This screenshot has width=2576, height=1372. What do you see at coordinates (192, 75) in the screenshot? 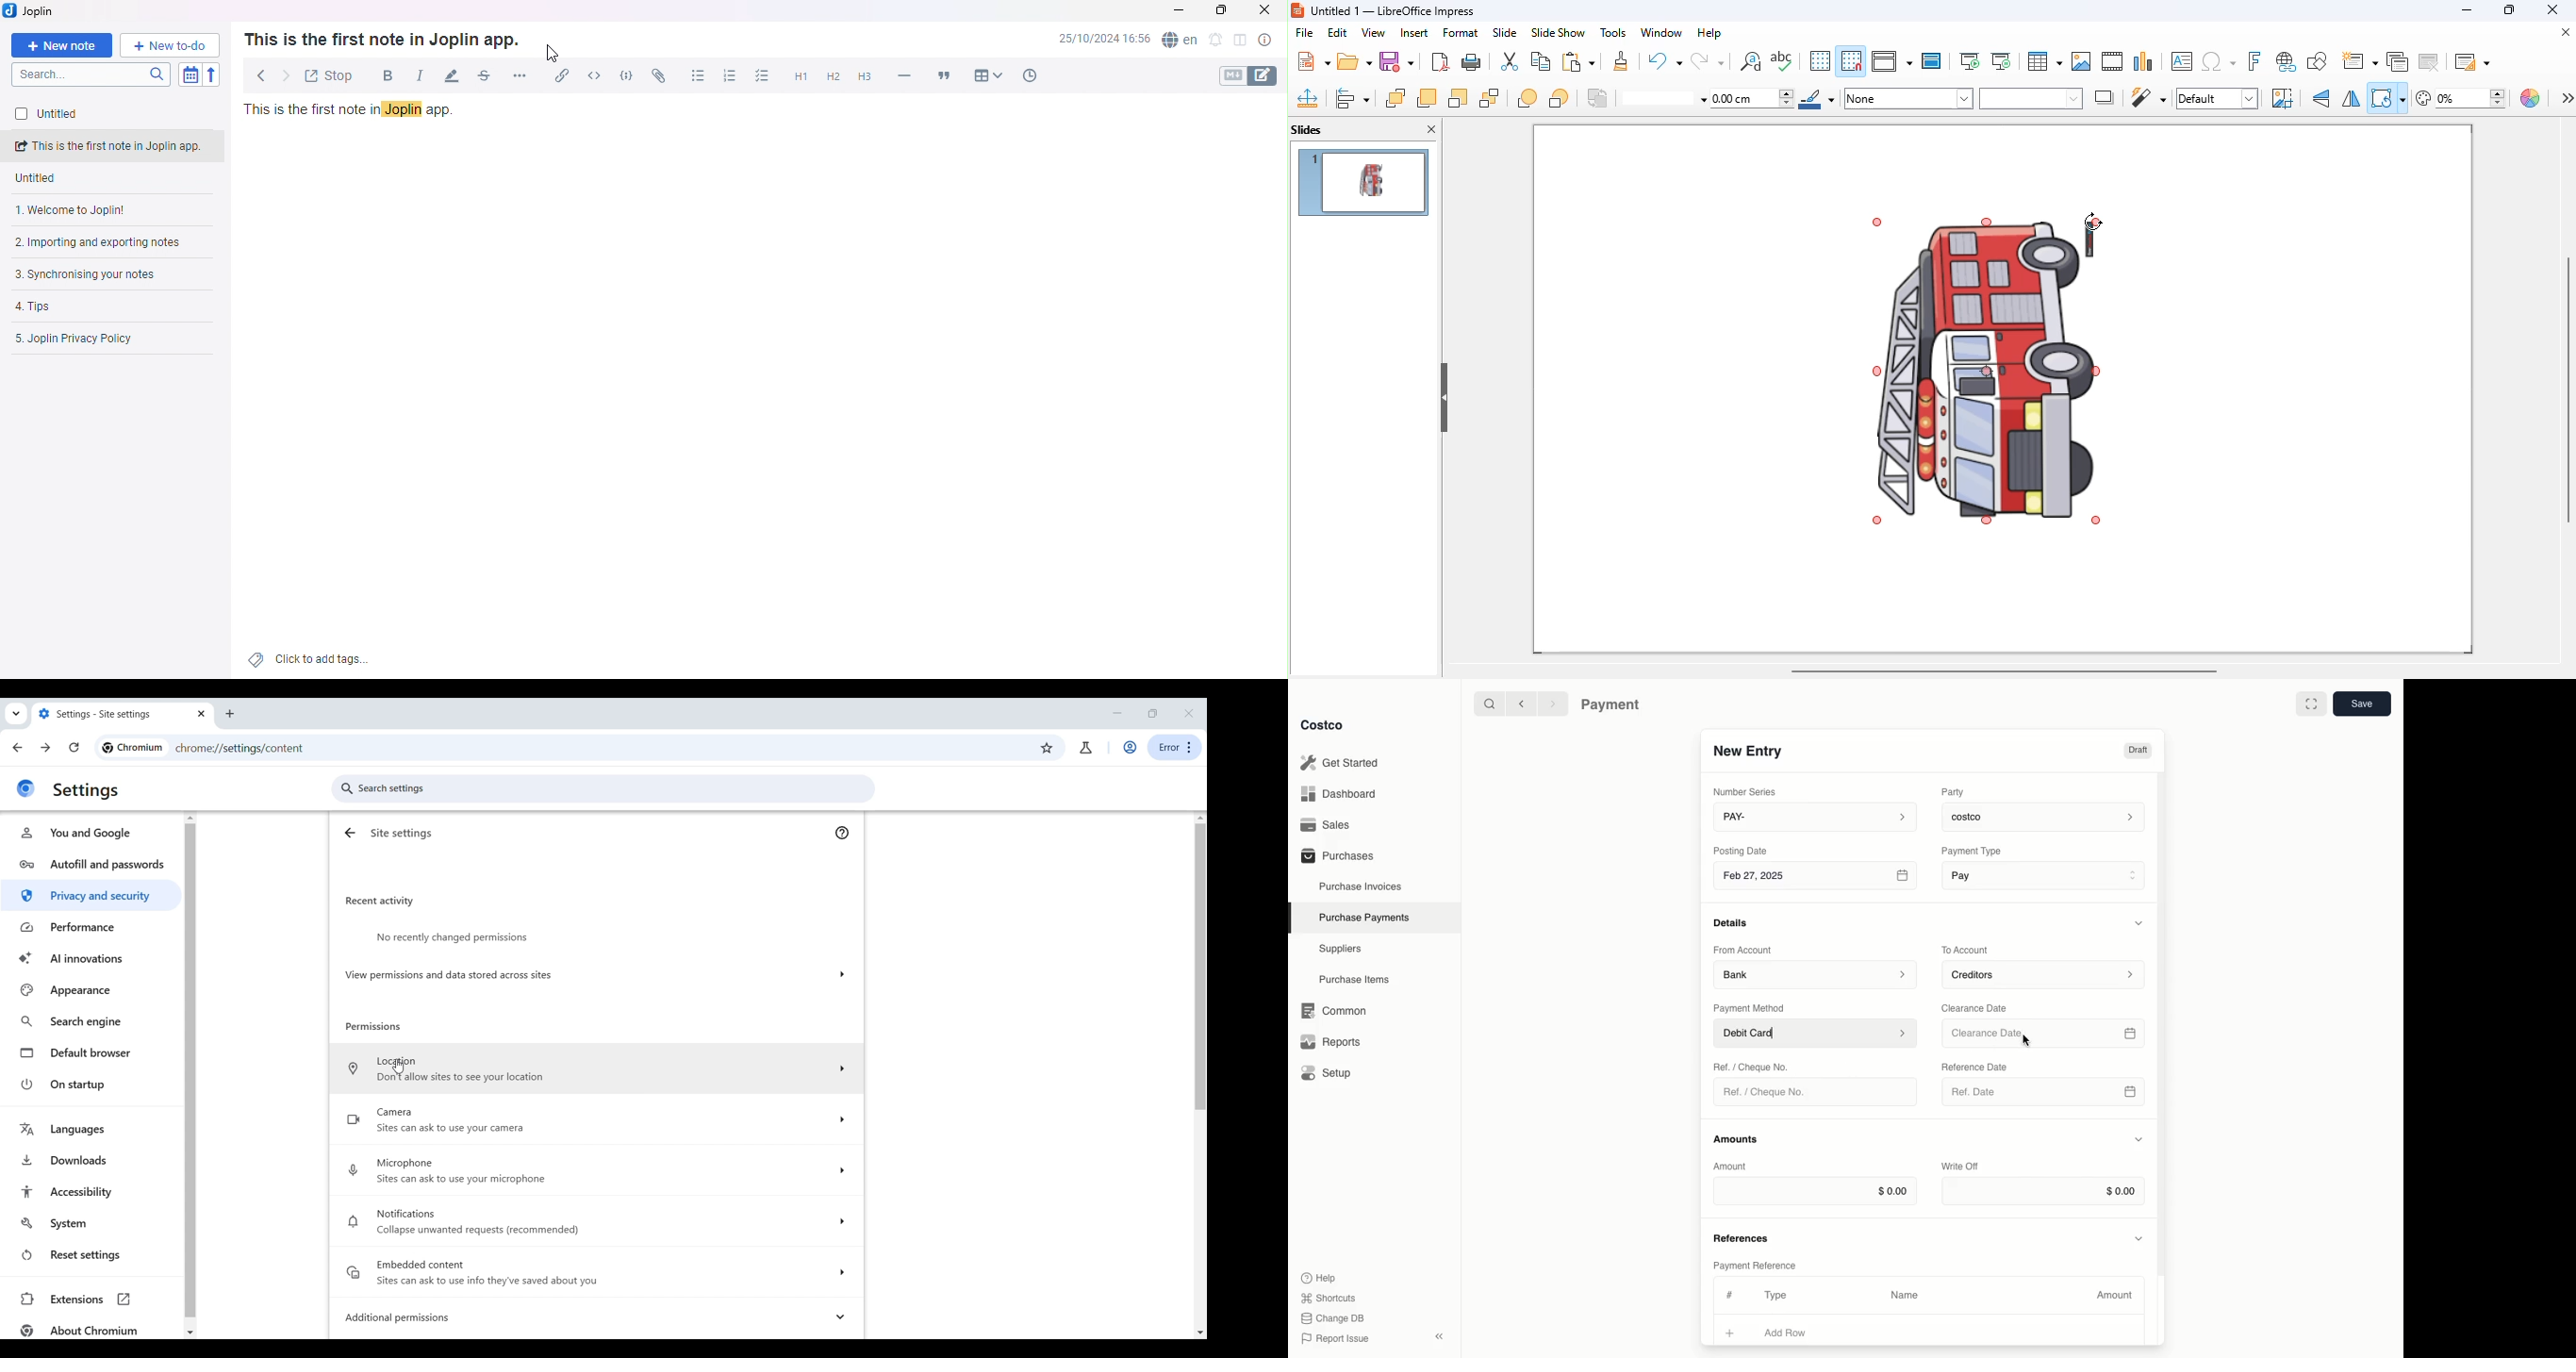
I see `Toggle sort order field` at bounding box center [192, 75].